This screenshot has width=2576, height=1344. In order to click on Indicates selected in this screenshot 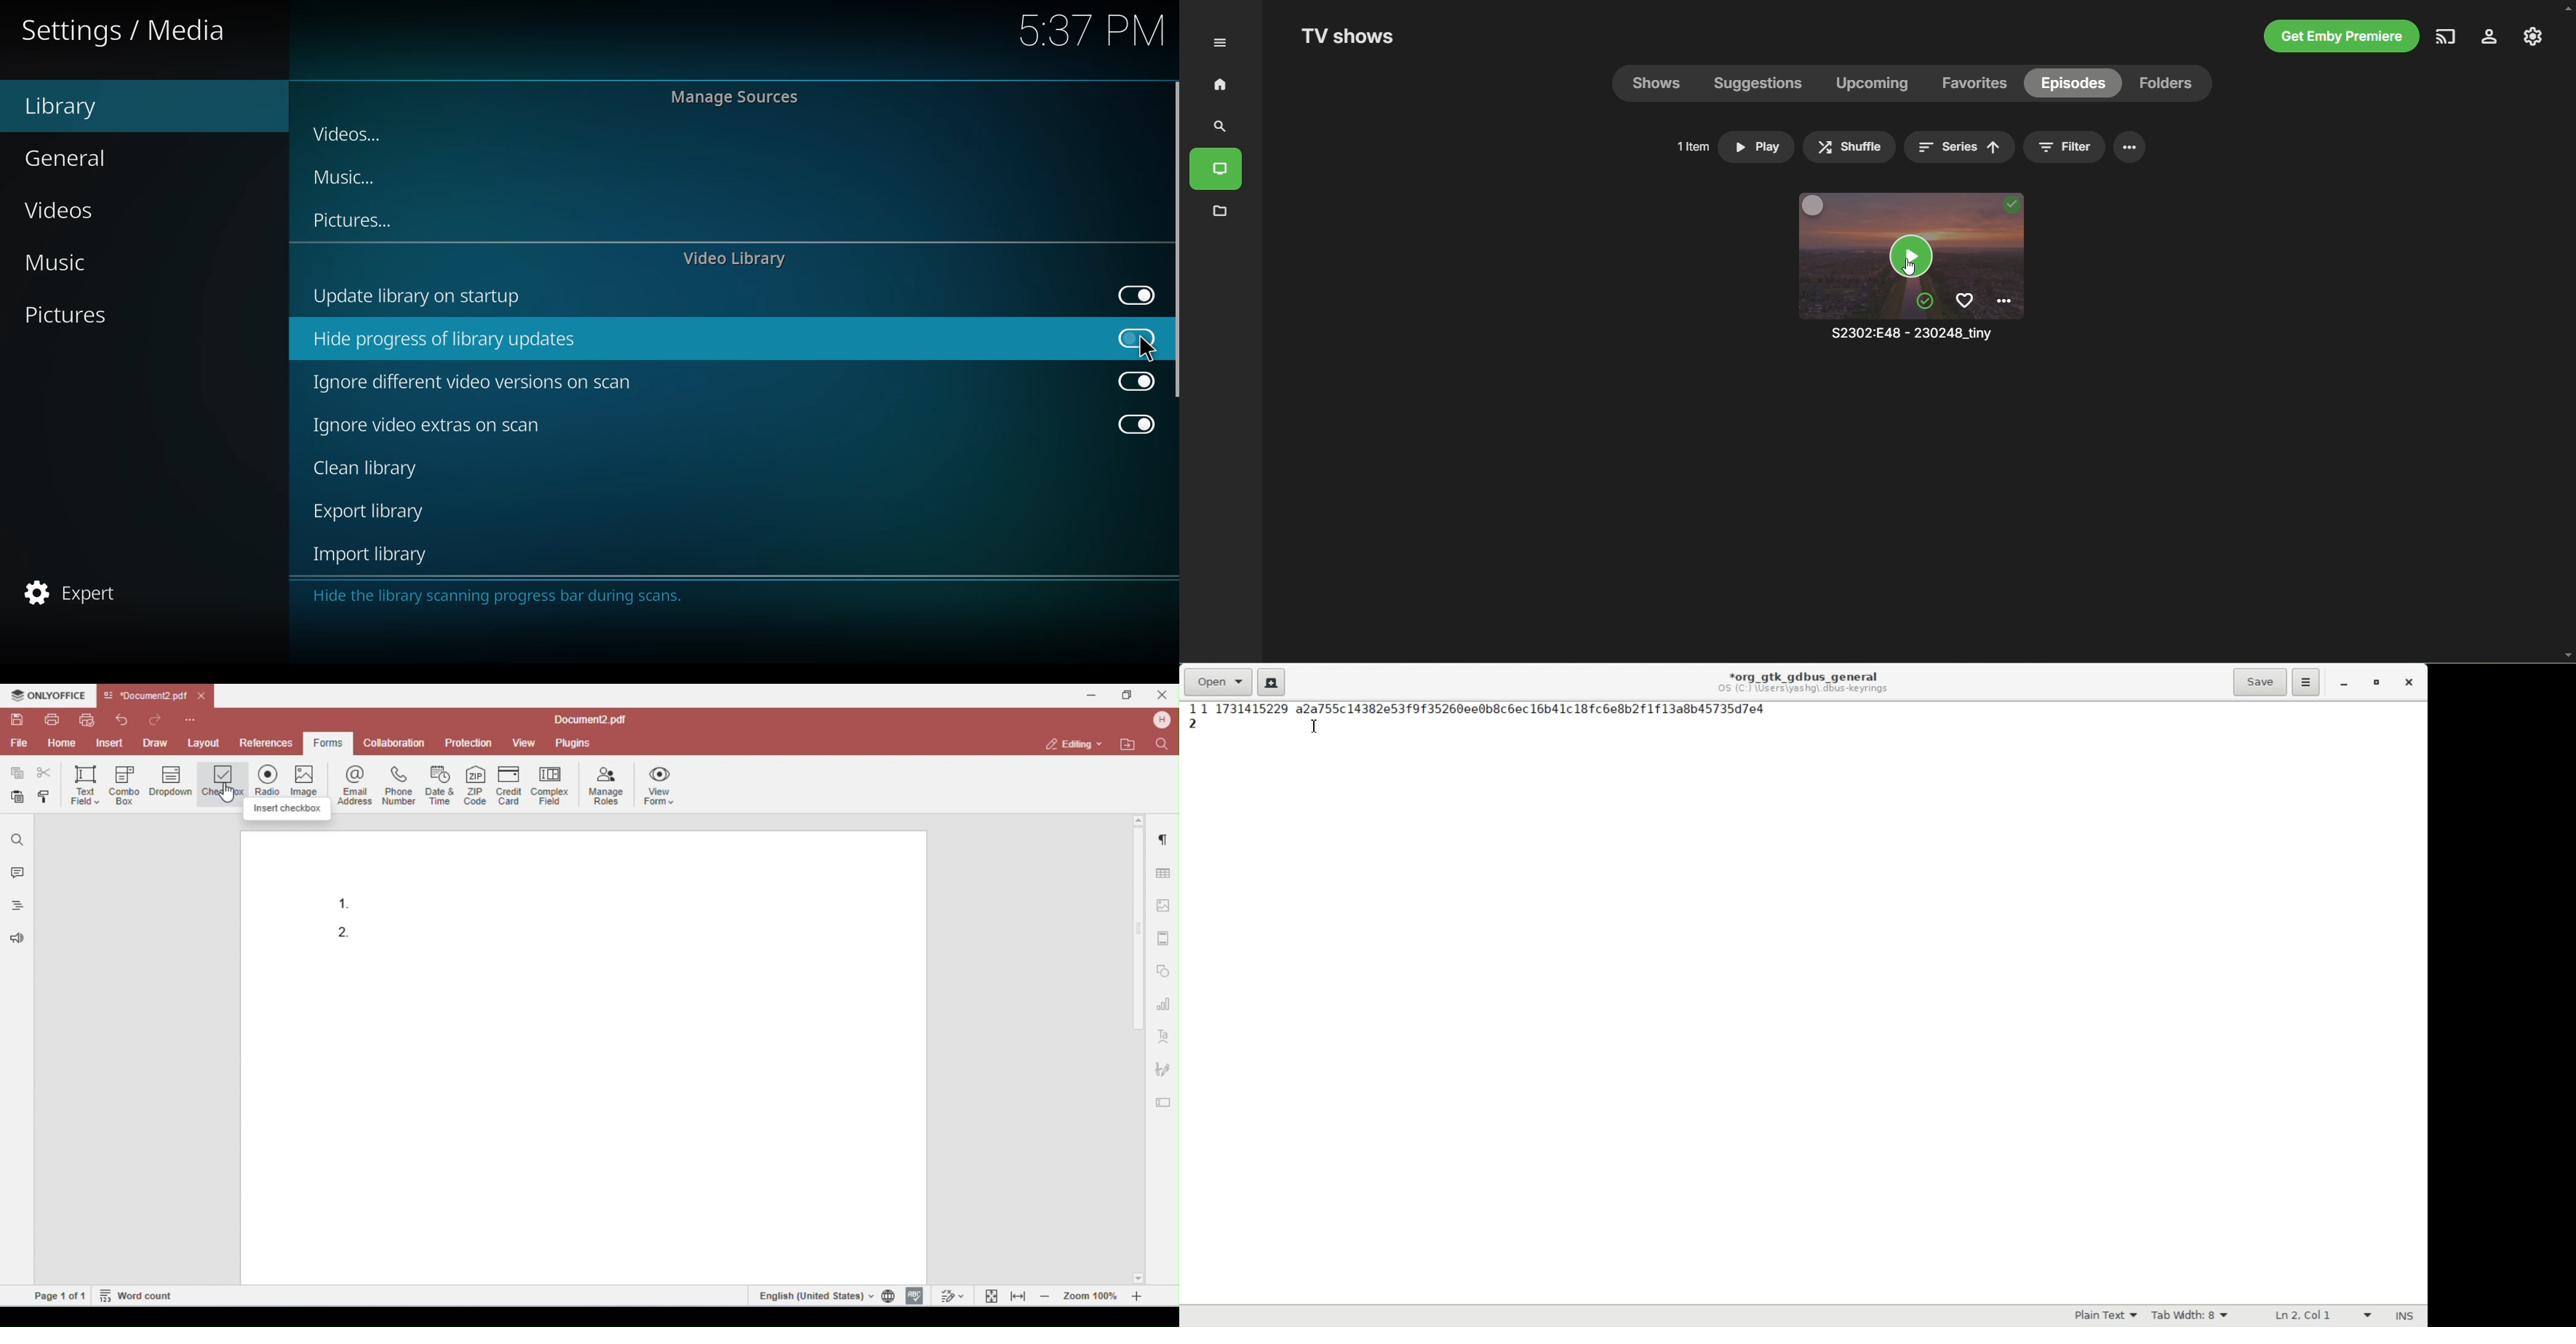, I will do `click(1925, 301)`.